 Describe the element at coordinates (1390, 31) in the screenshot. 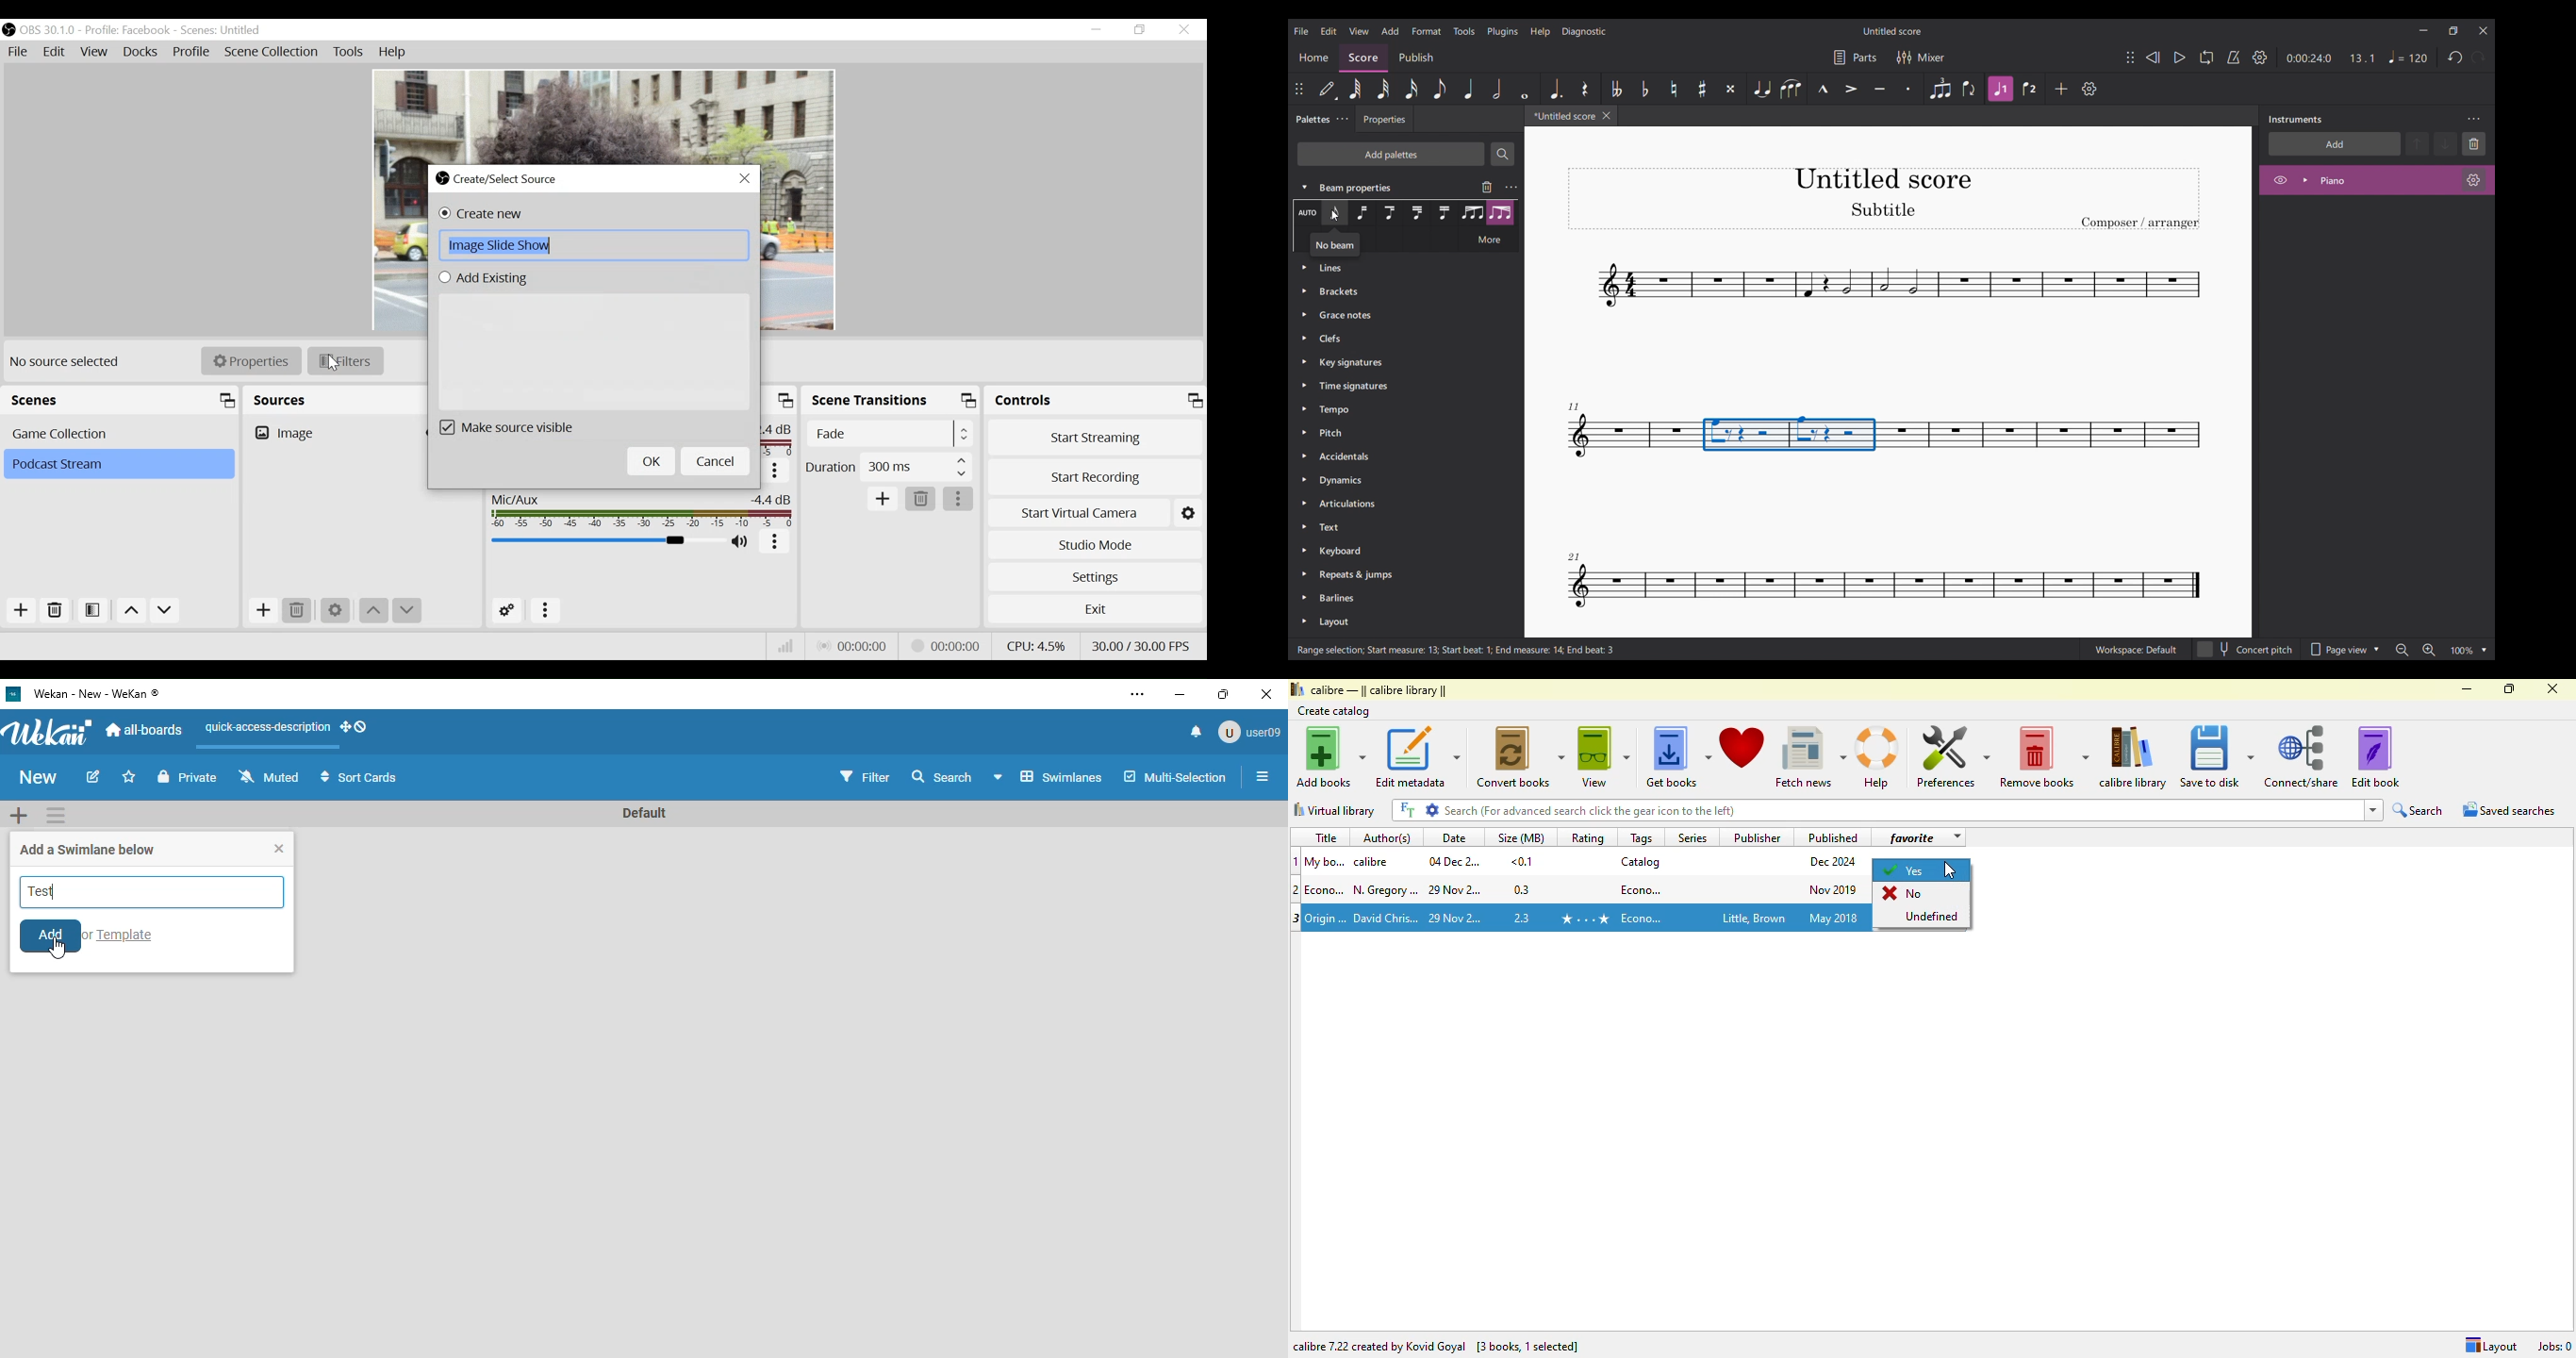

I see `Add menu` at that location.